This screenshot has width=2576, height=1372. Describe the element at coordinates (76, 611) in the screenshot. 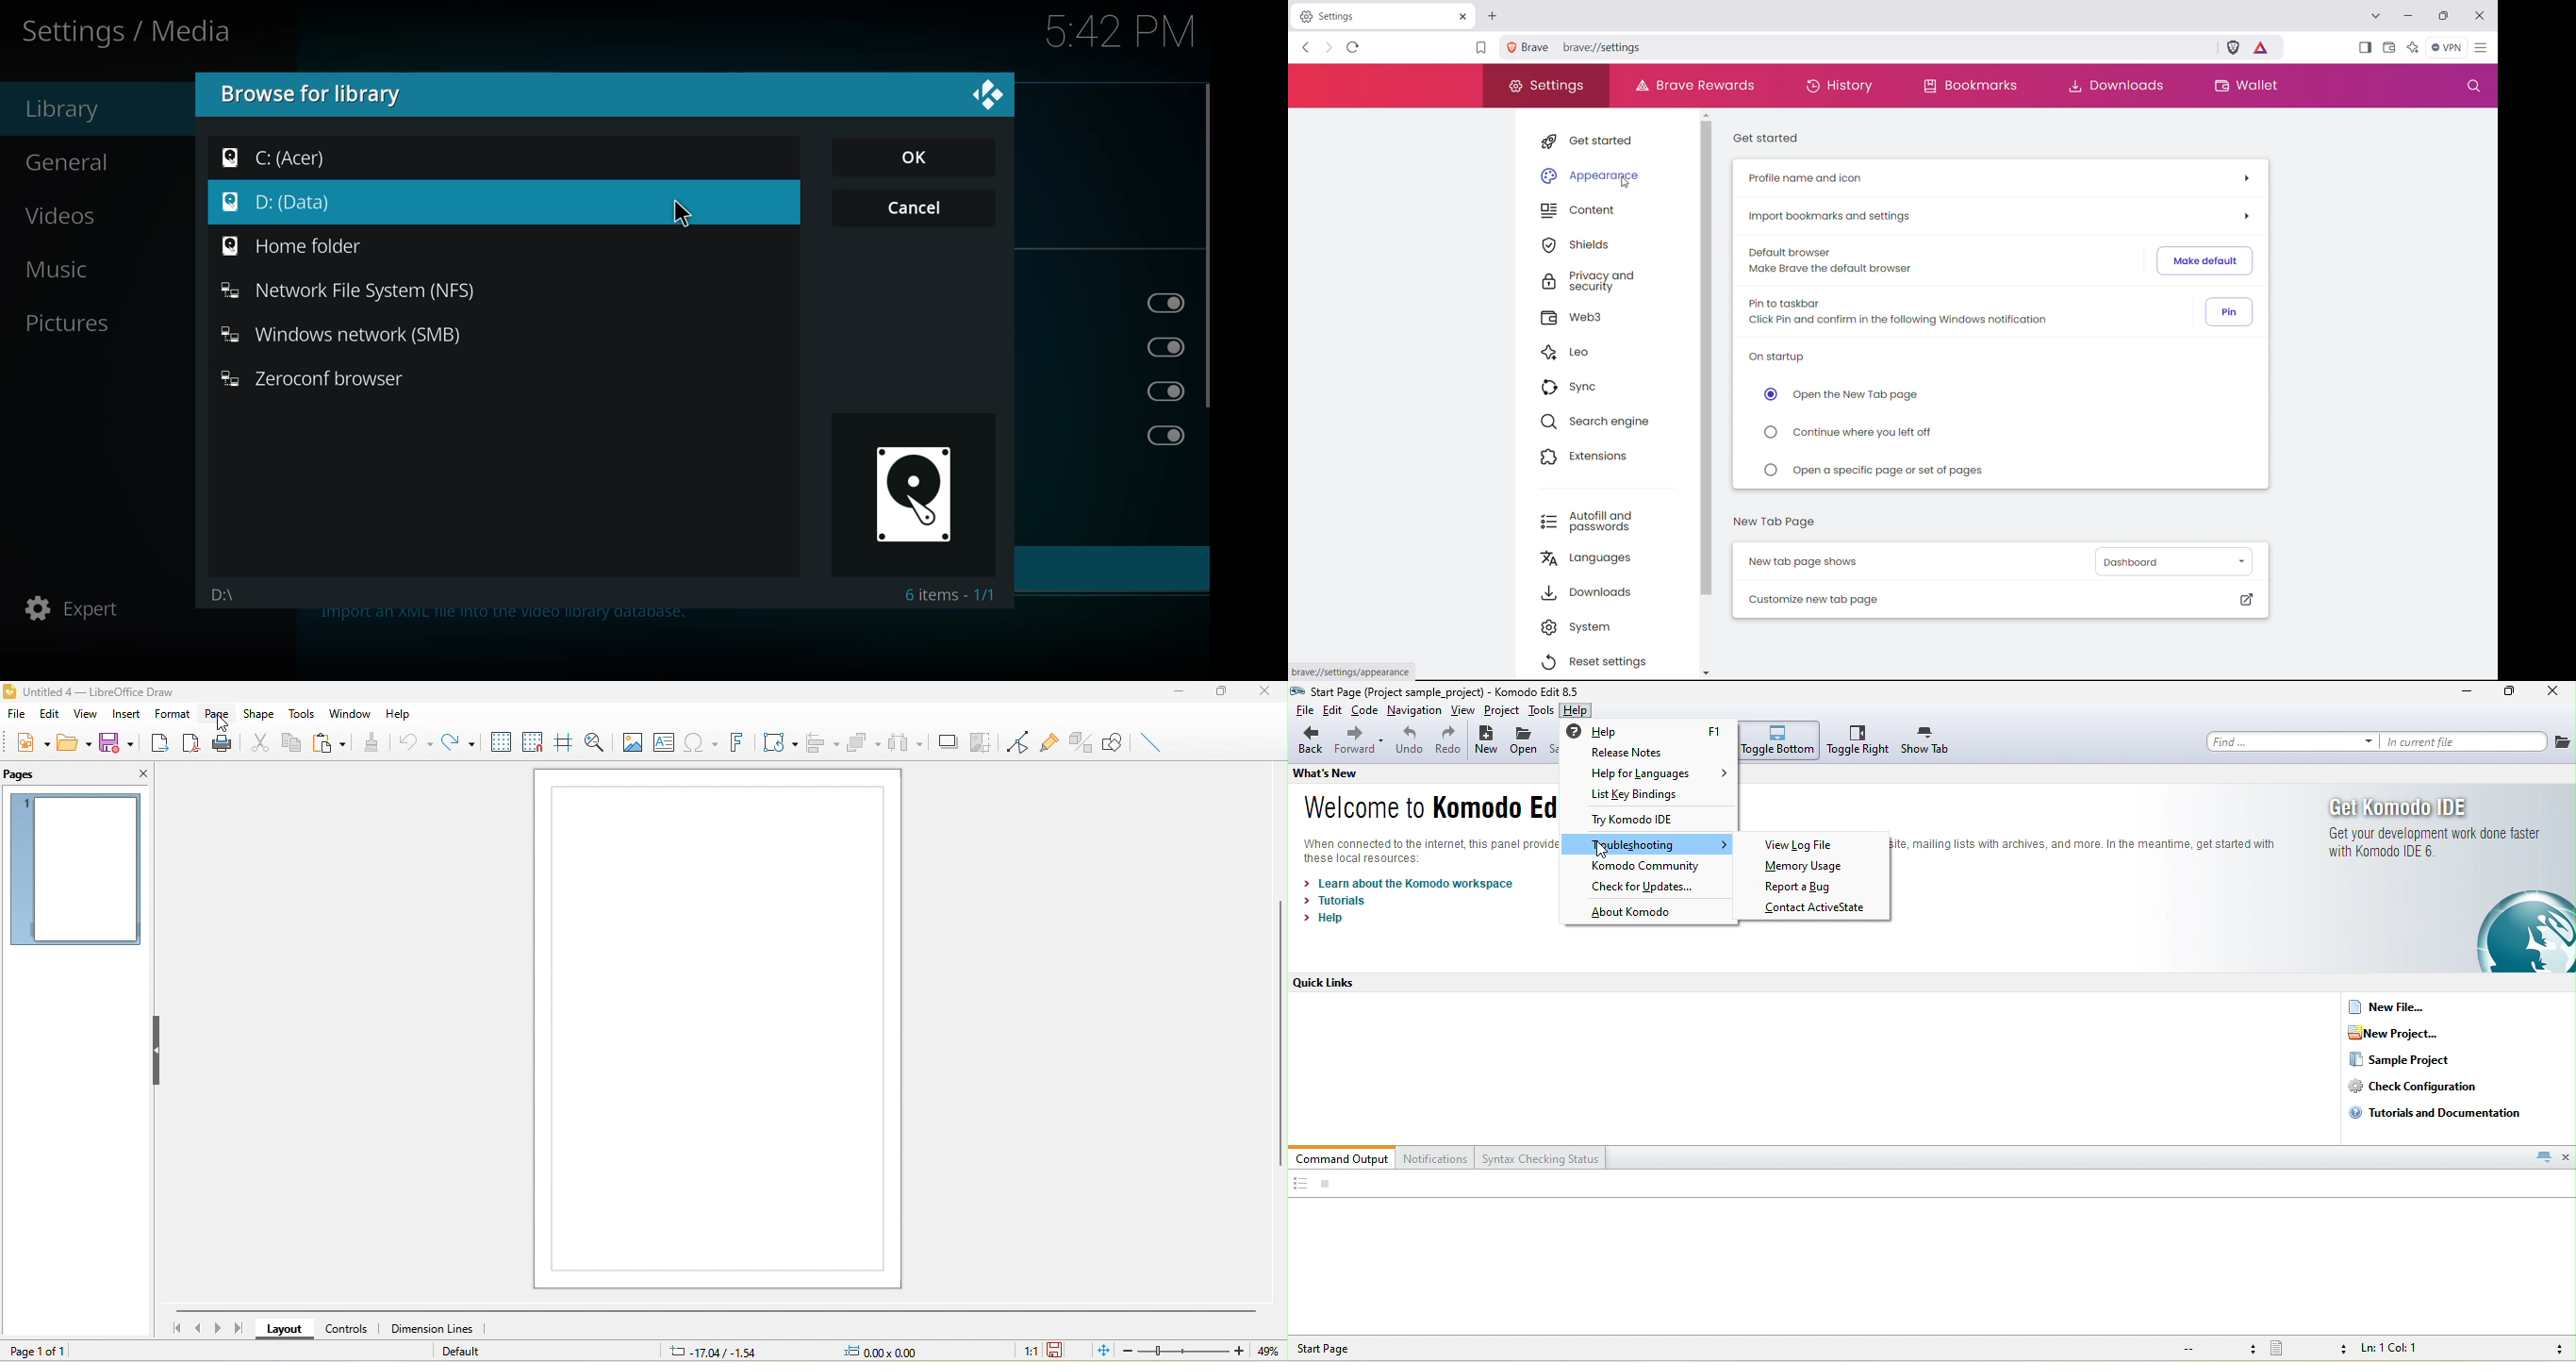

I see `expert` at that location.